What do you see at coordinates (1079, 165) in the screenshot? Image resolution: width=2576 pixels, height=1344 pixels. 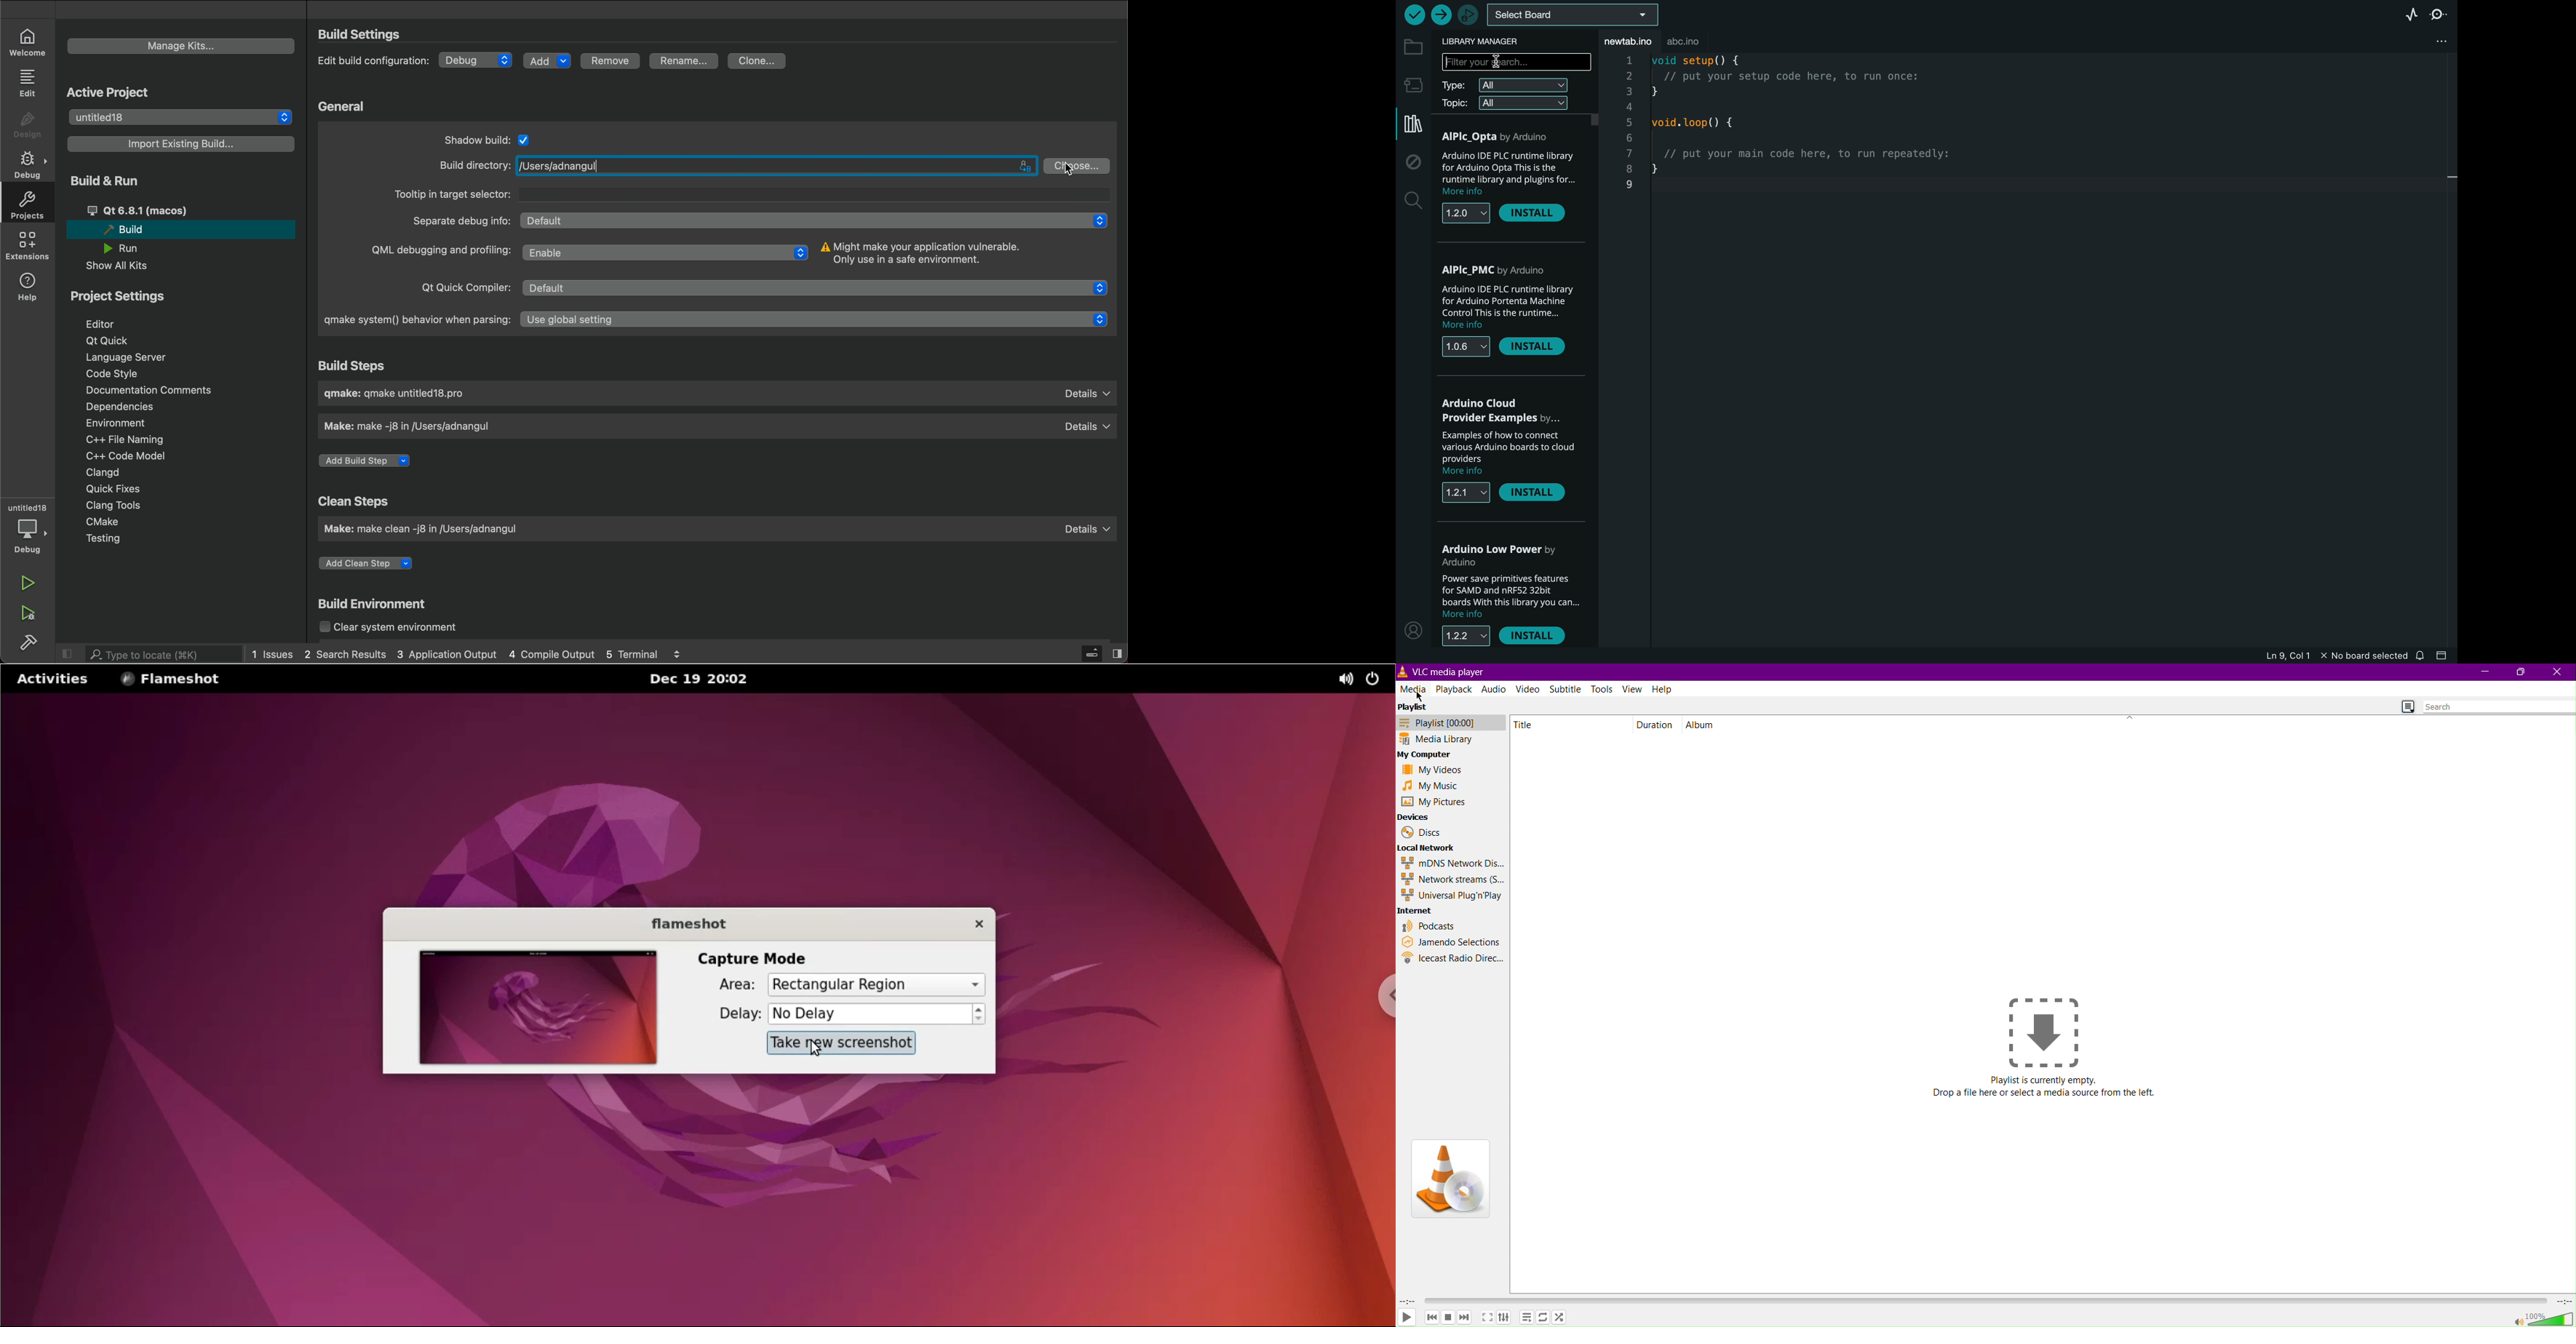 I see `choose` at bounding box center [1079, 165].